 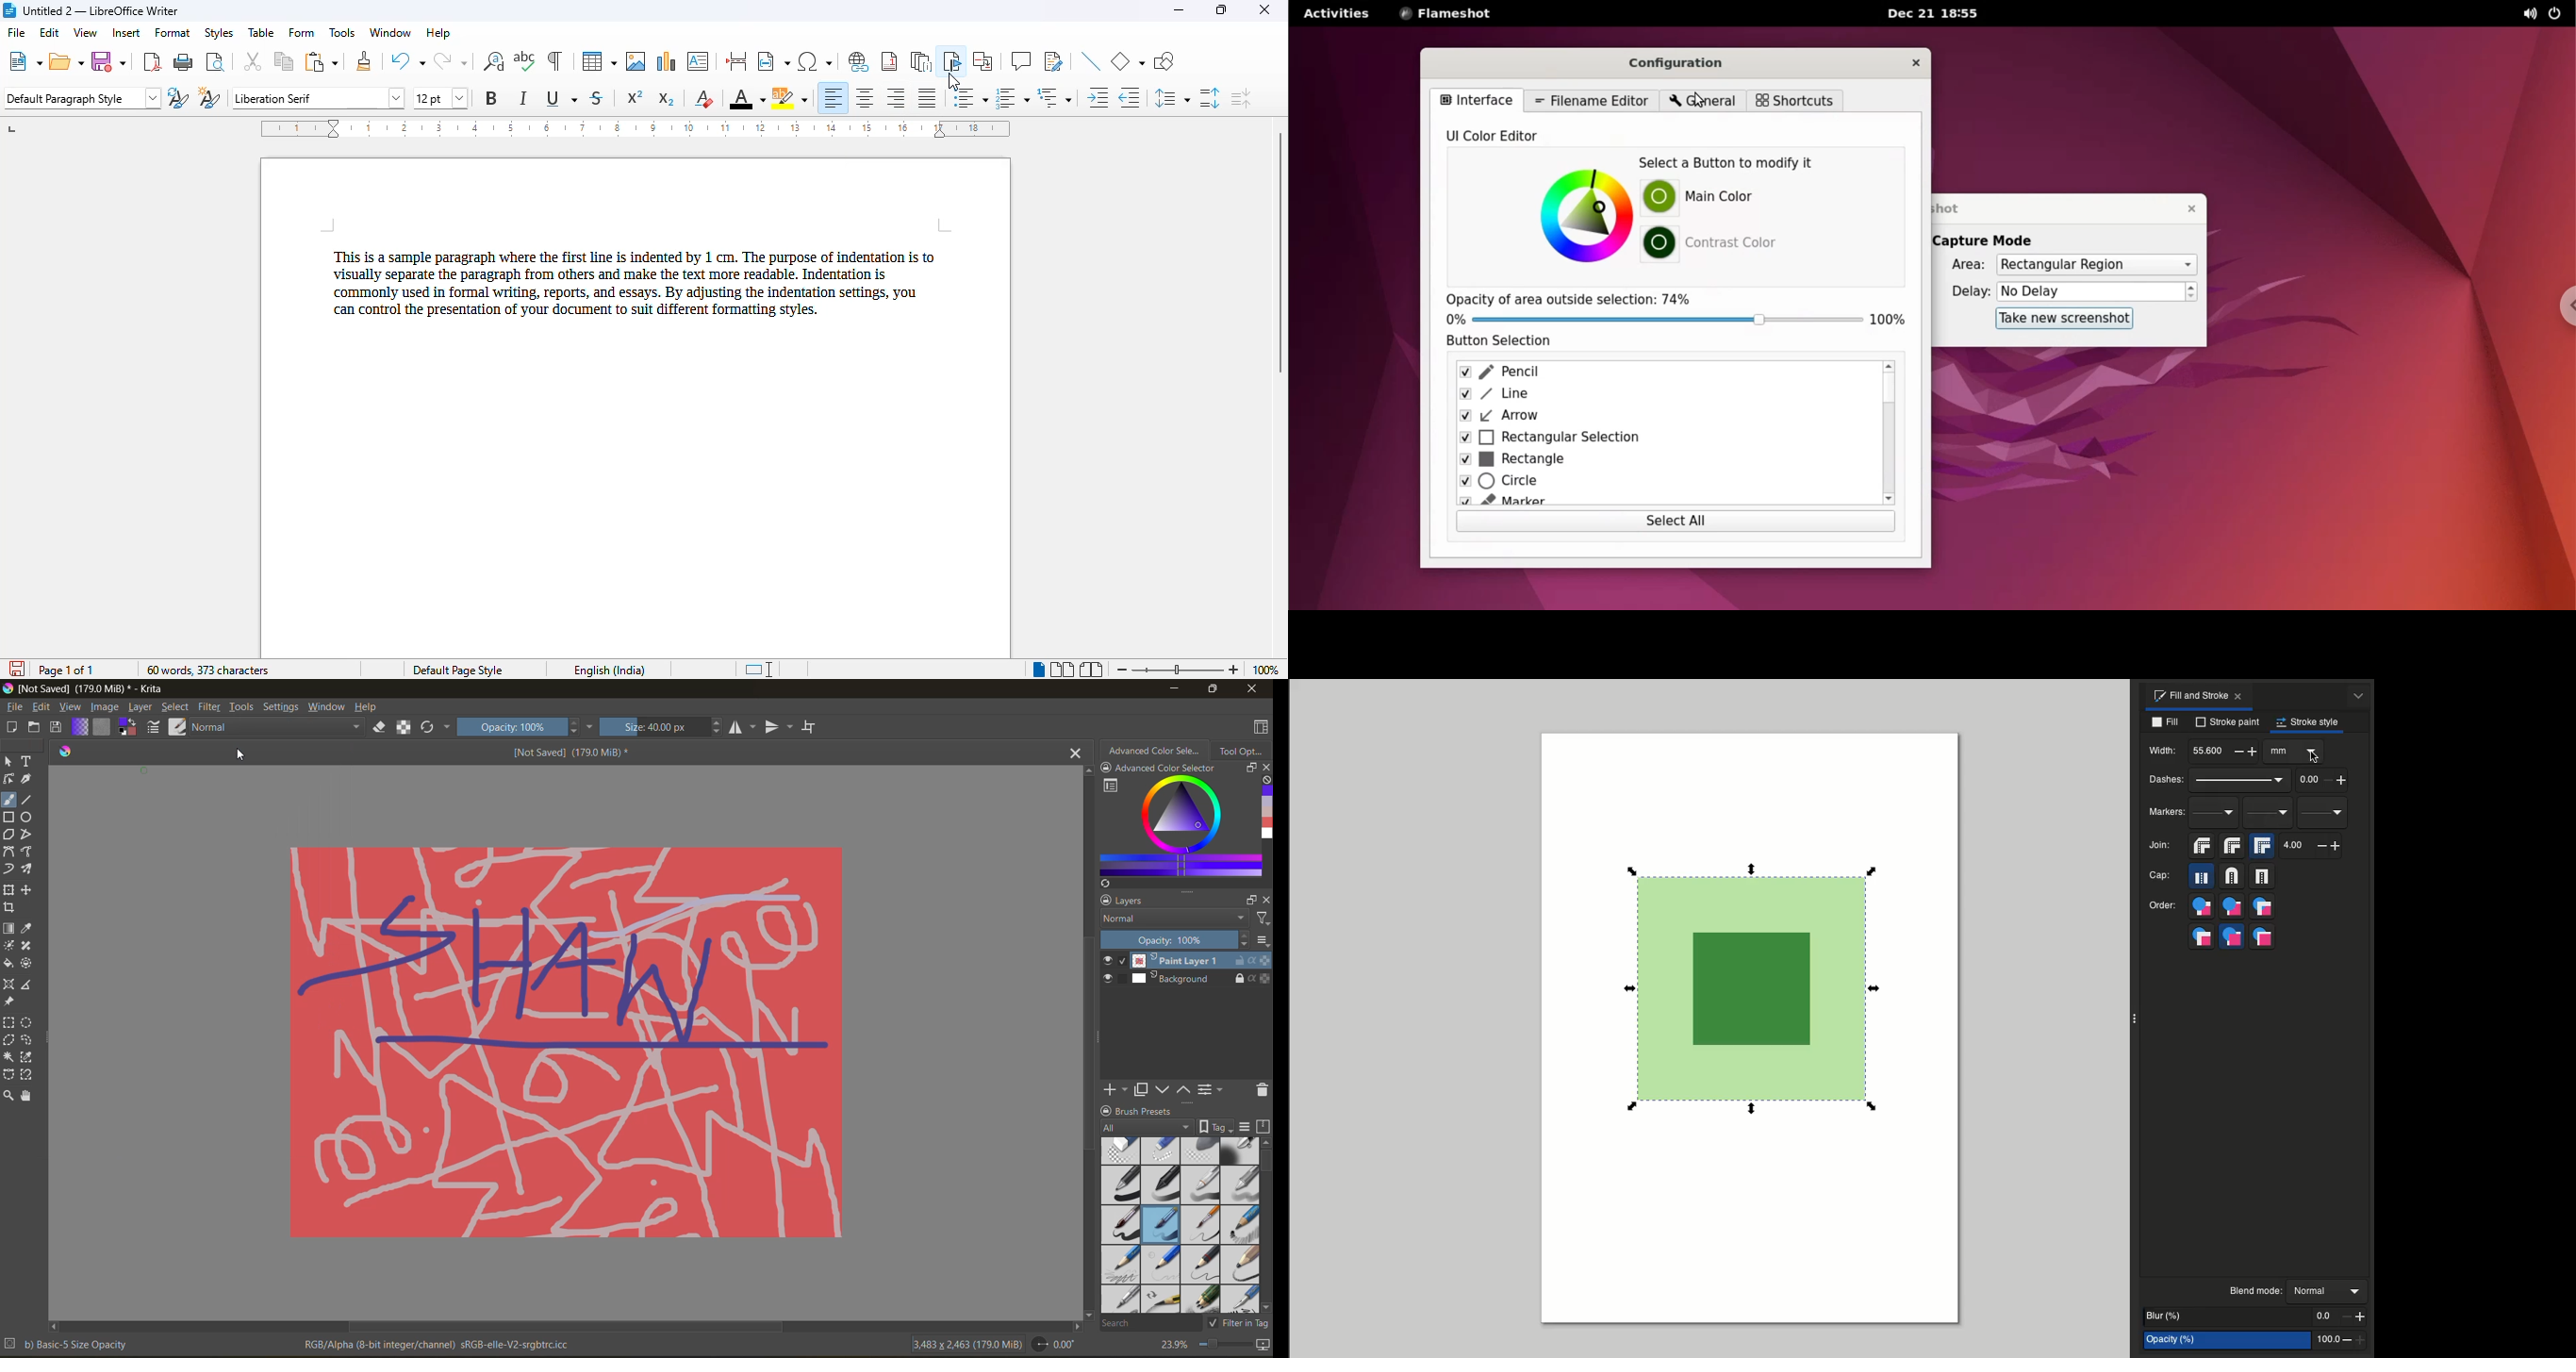 I want to click on page 1 of 1, so click(x=66, y=670).